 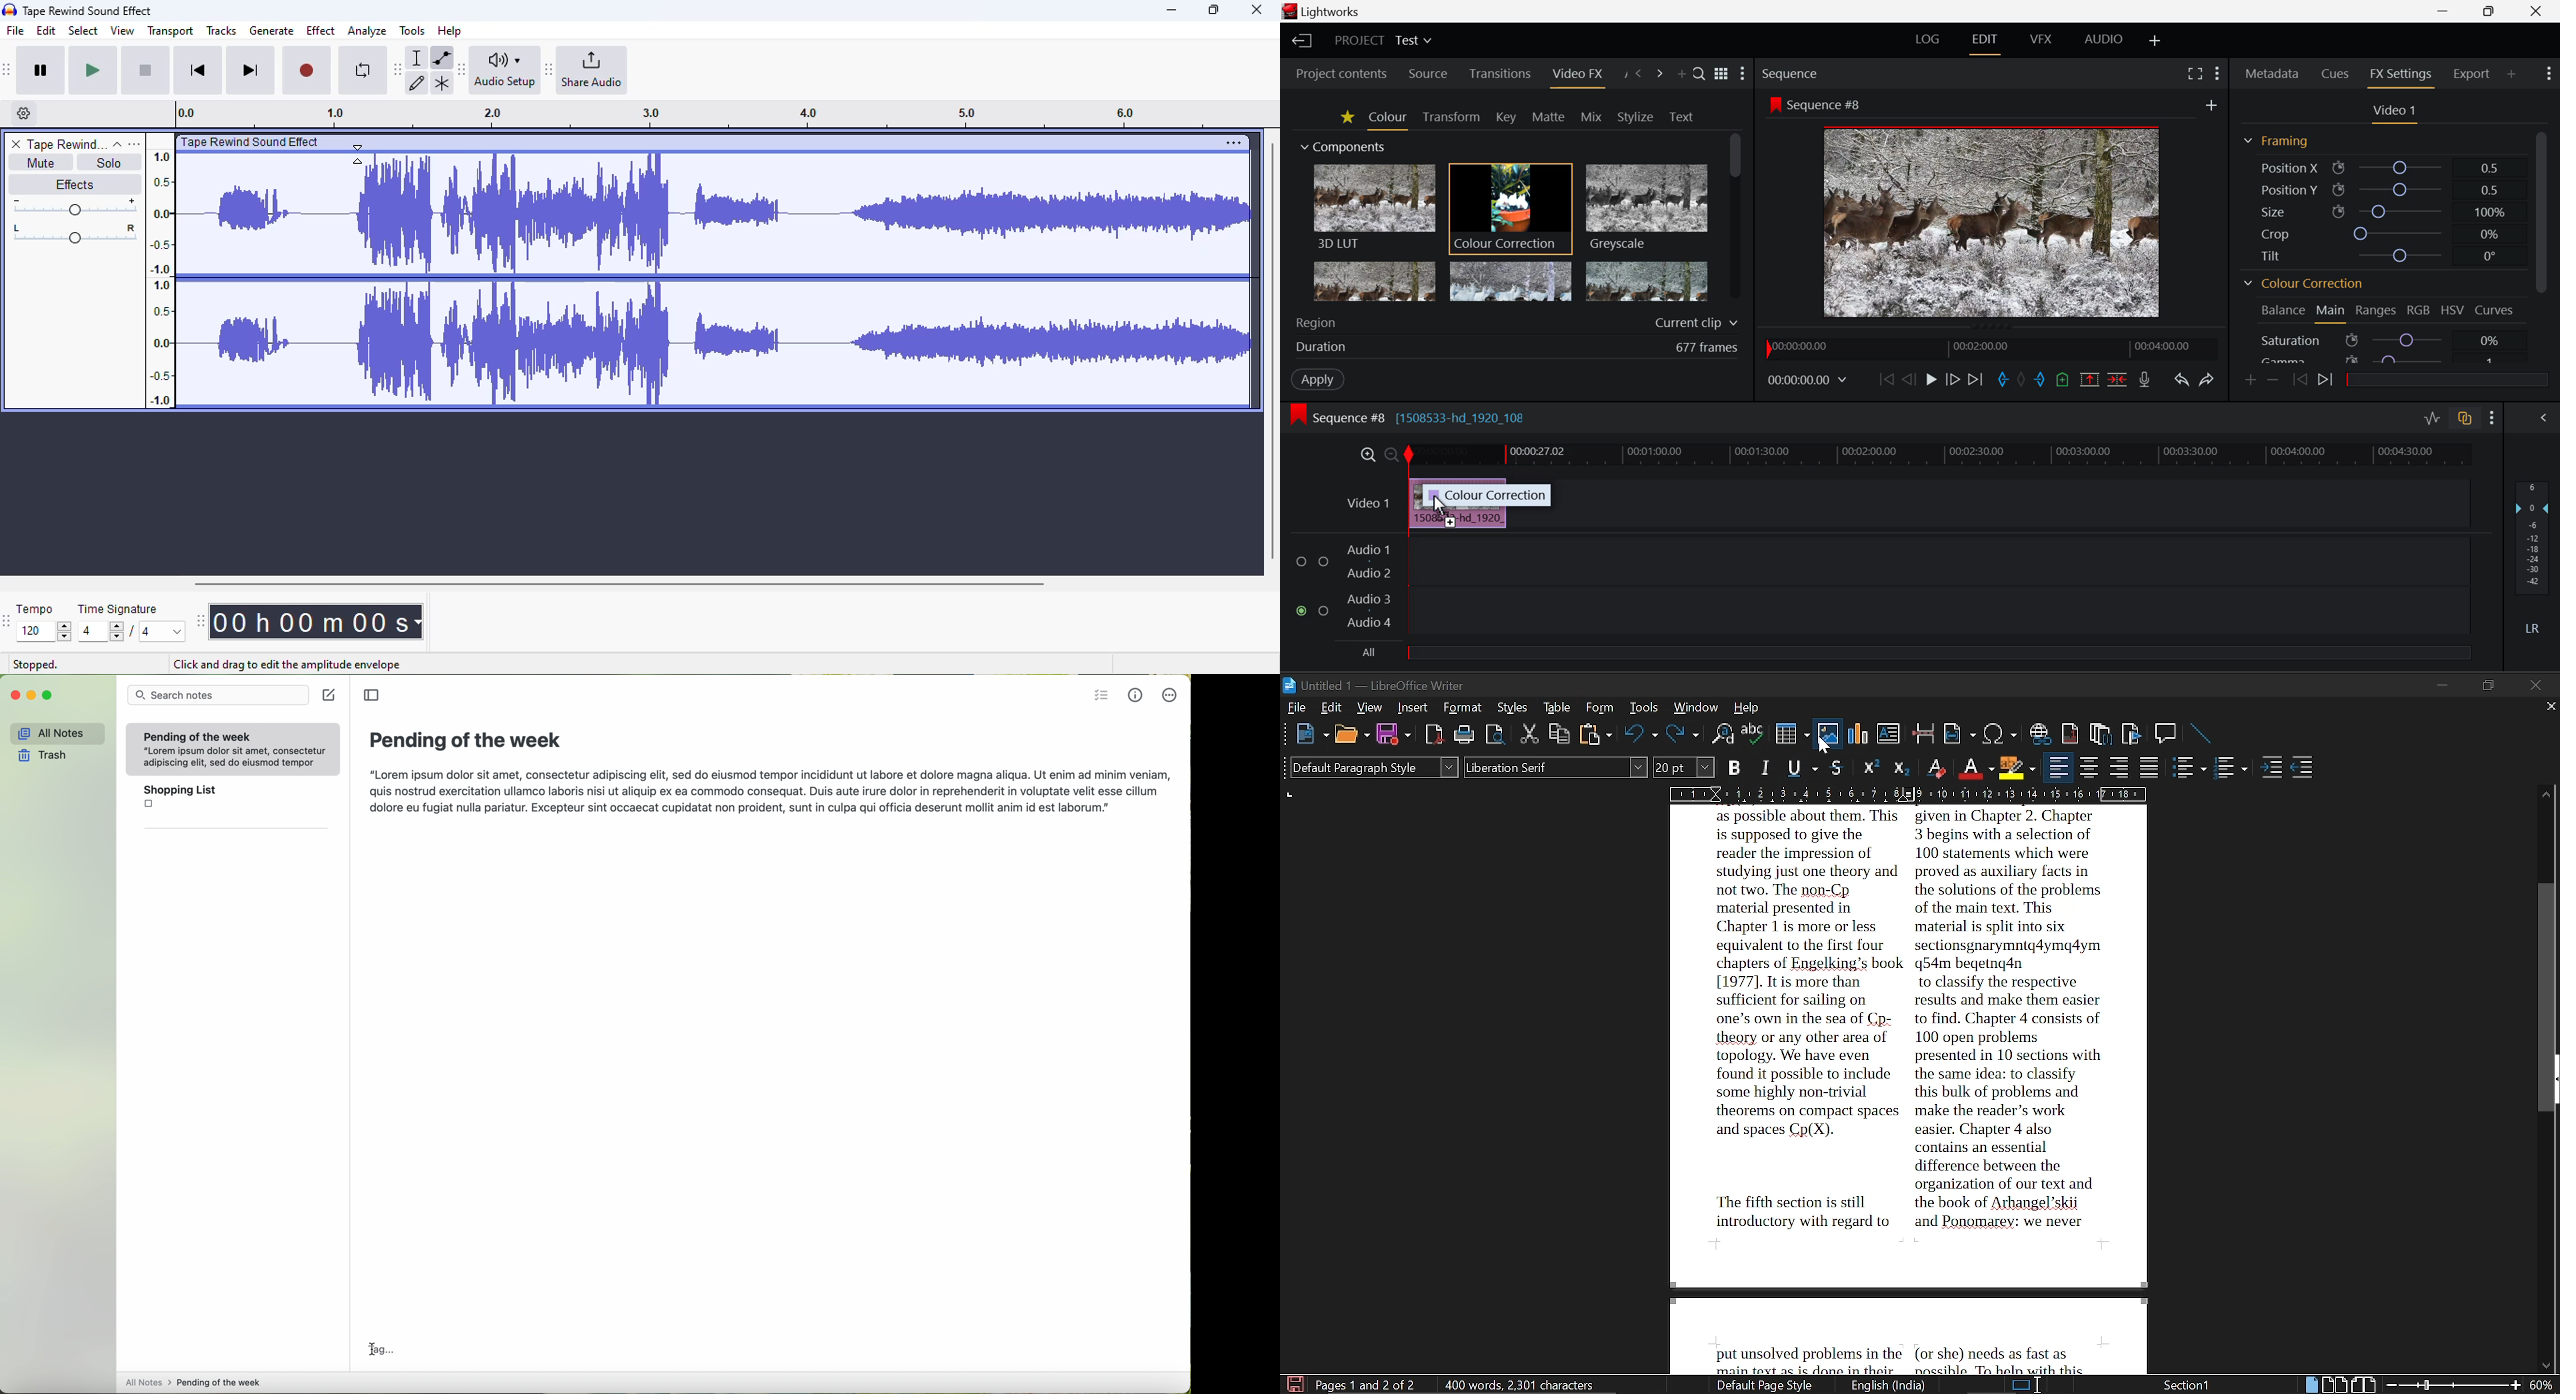 I want to click on vertical scrollbar, so click(x=2549, y=1001).